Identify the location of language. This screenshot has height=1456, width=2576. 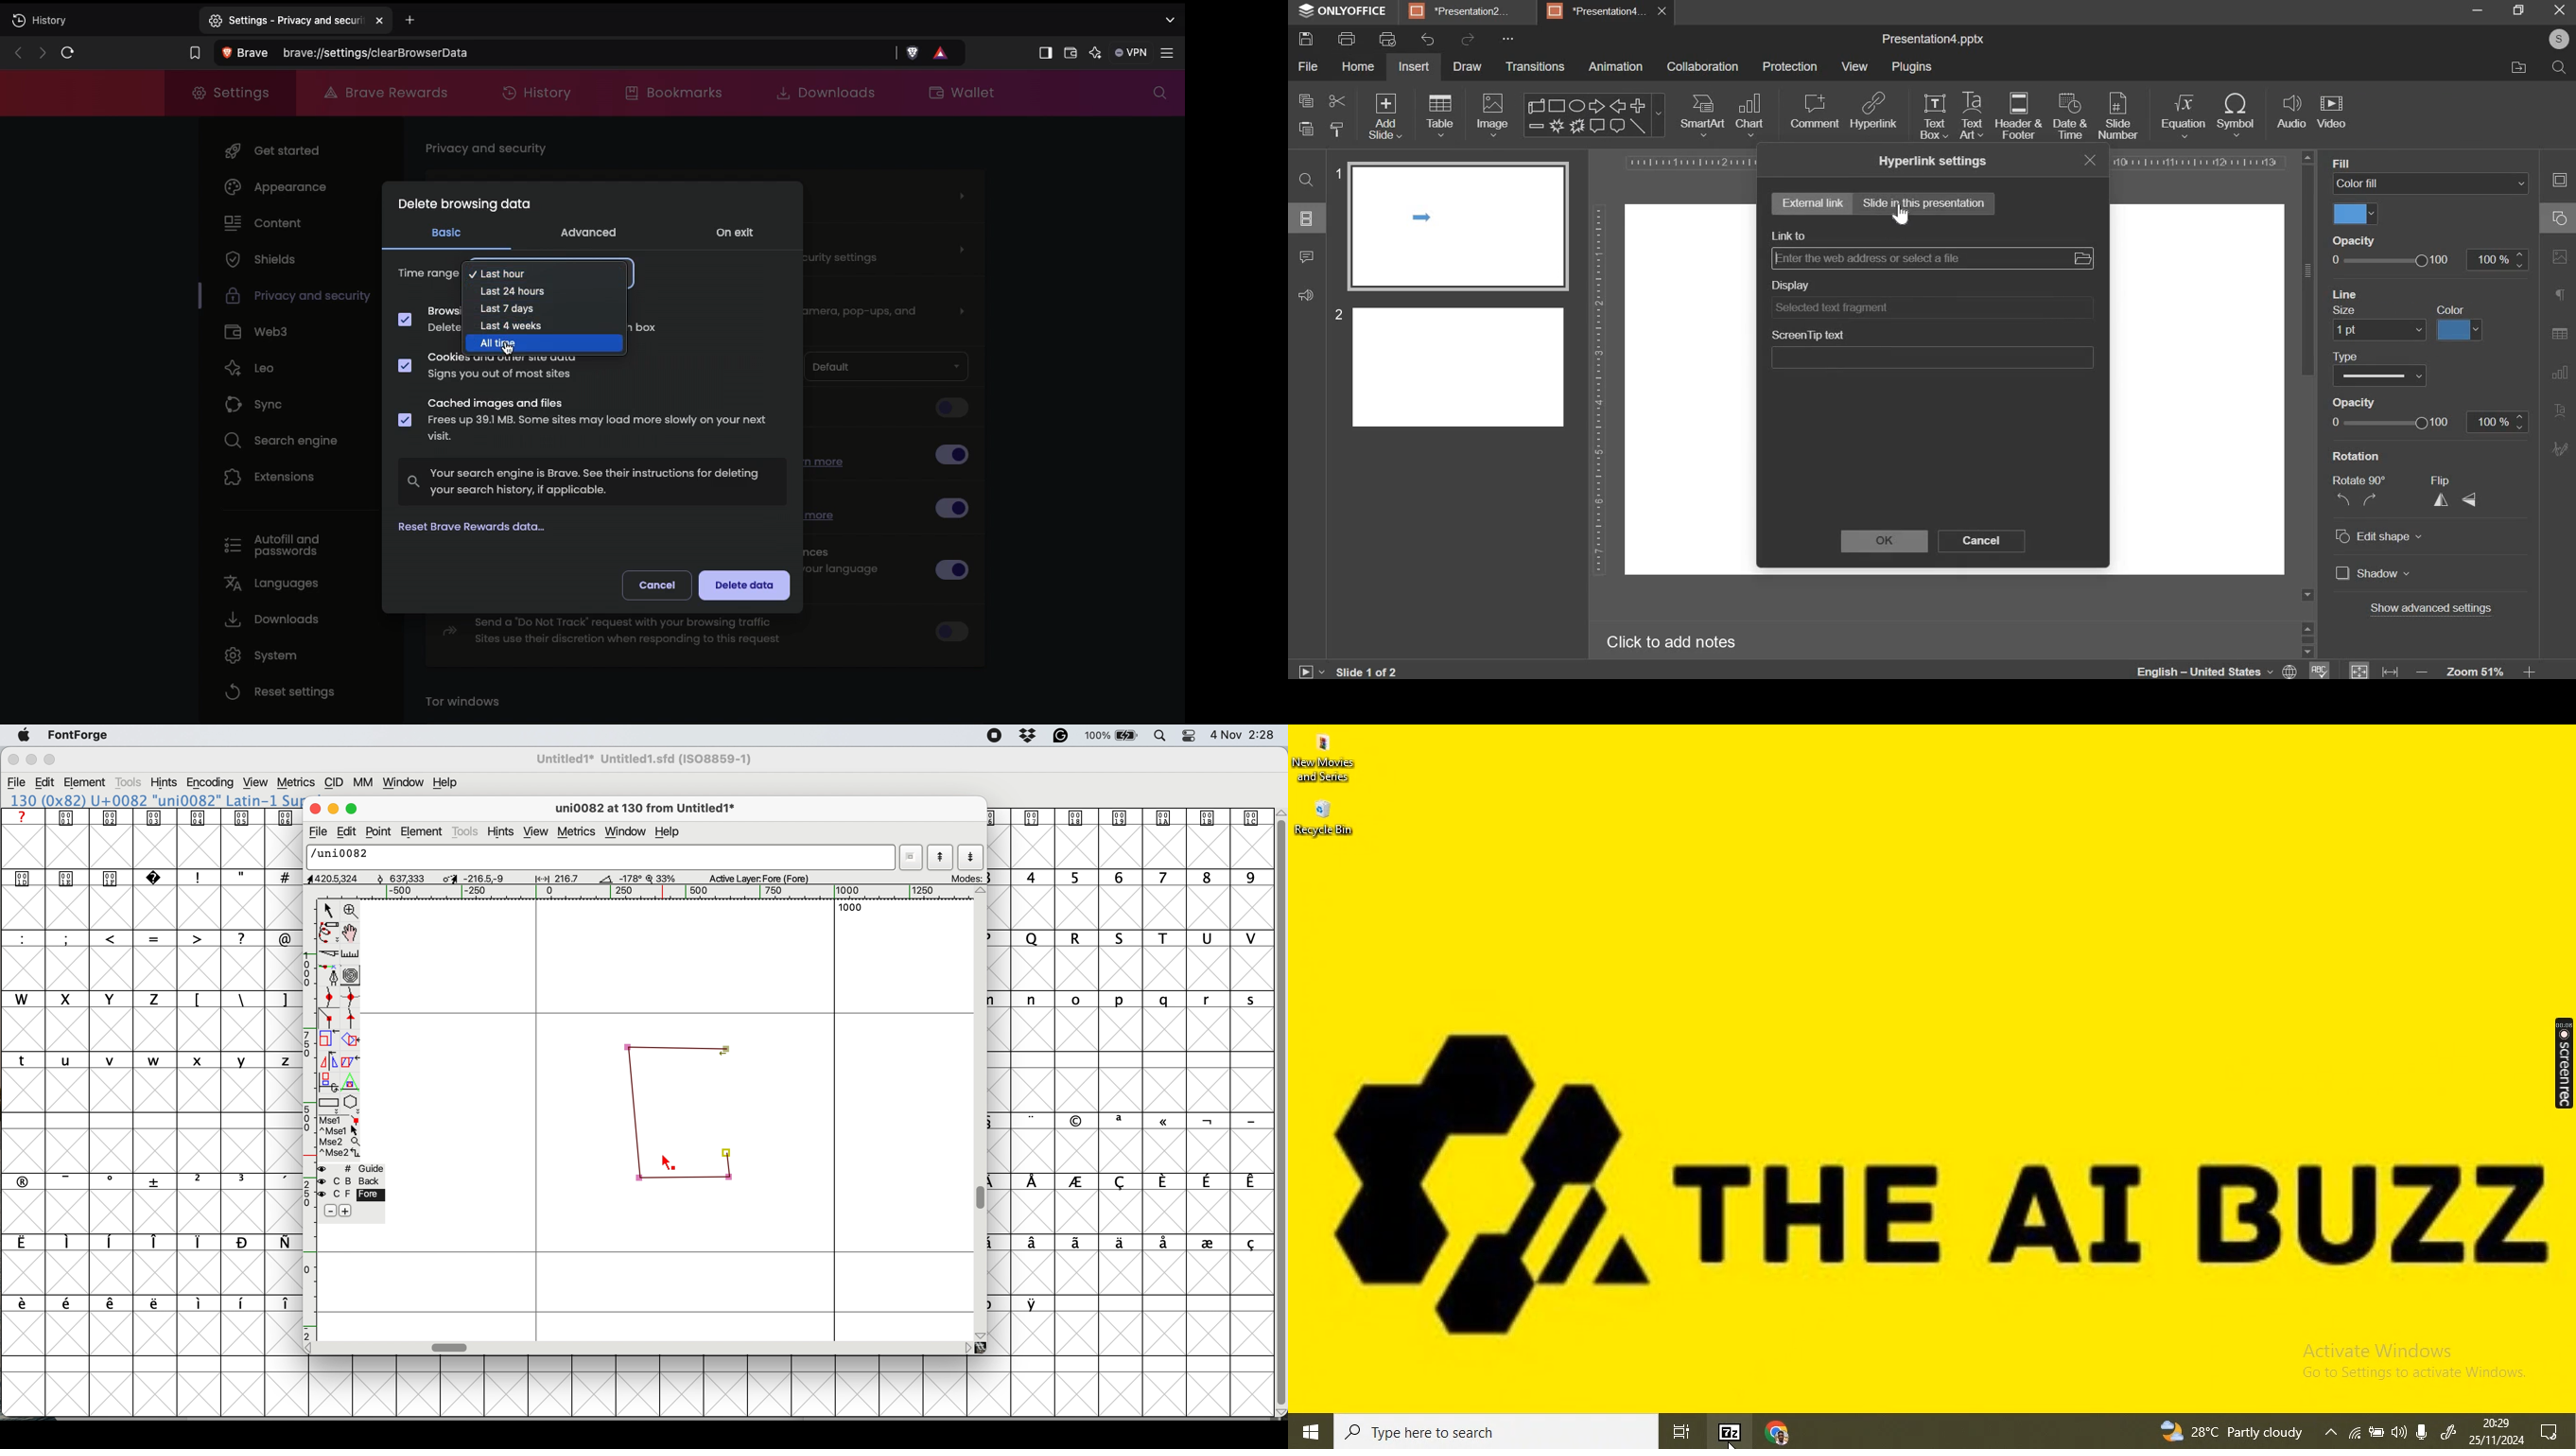
(2217, 668).